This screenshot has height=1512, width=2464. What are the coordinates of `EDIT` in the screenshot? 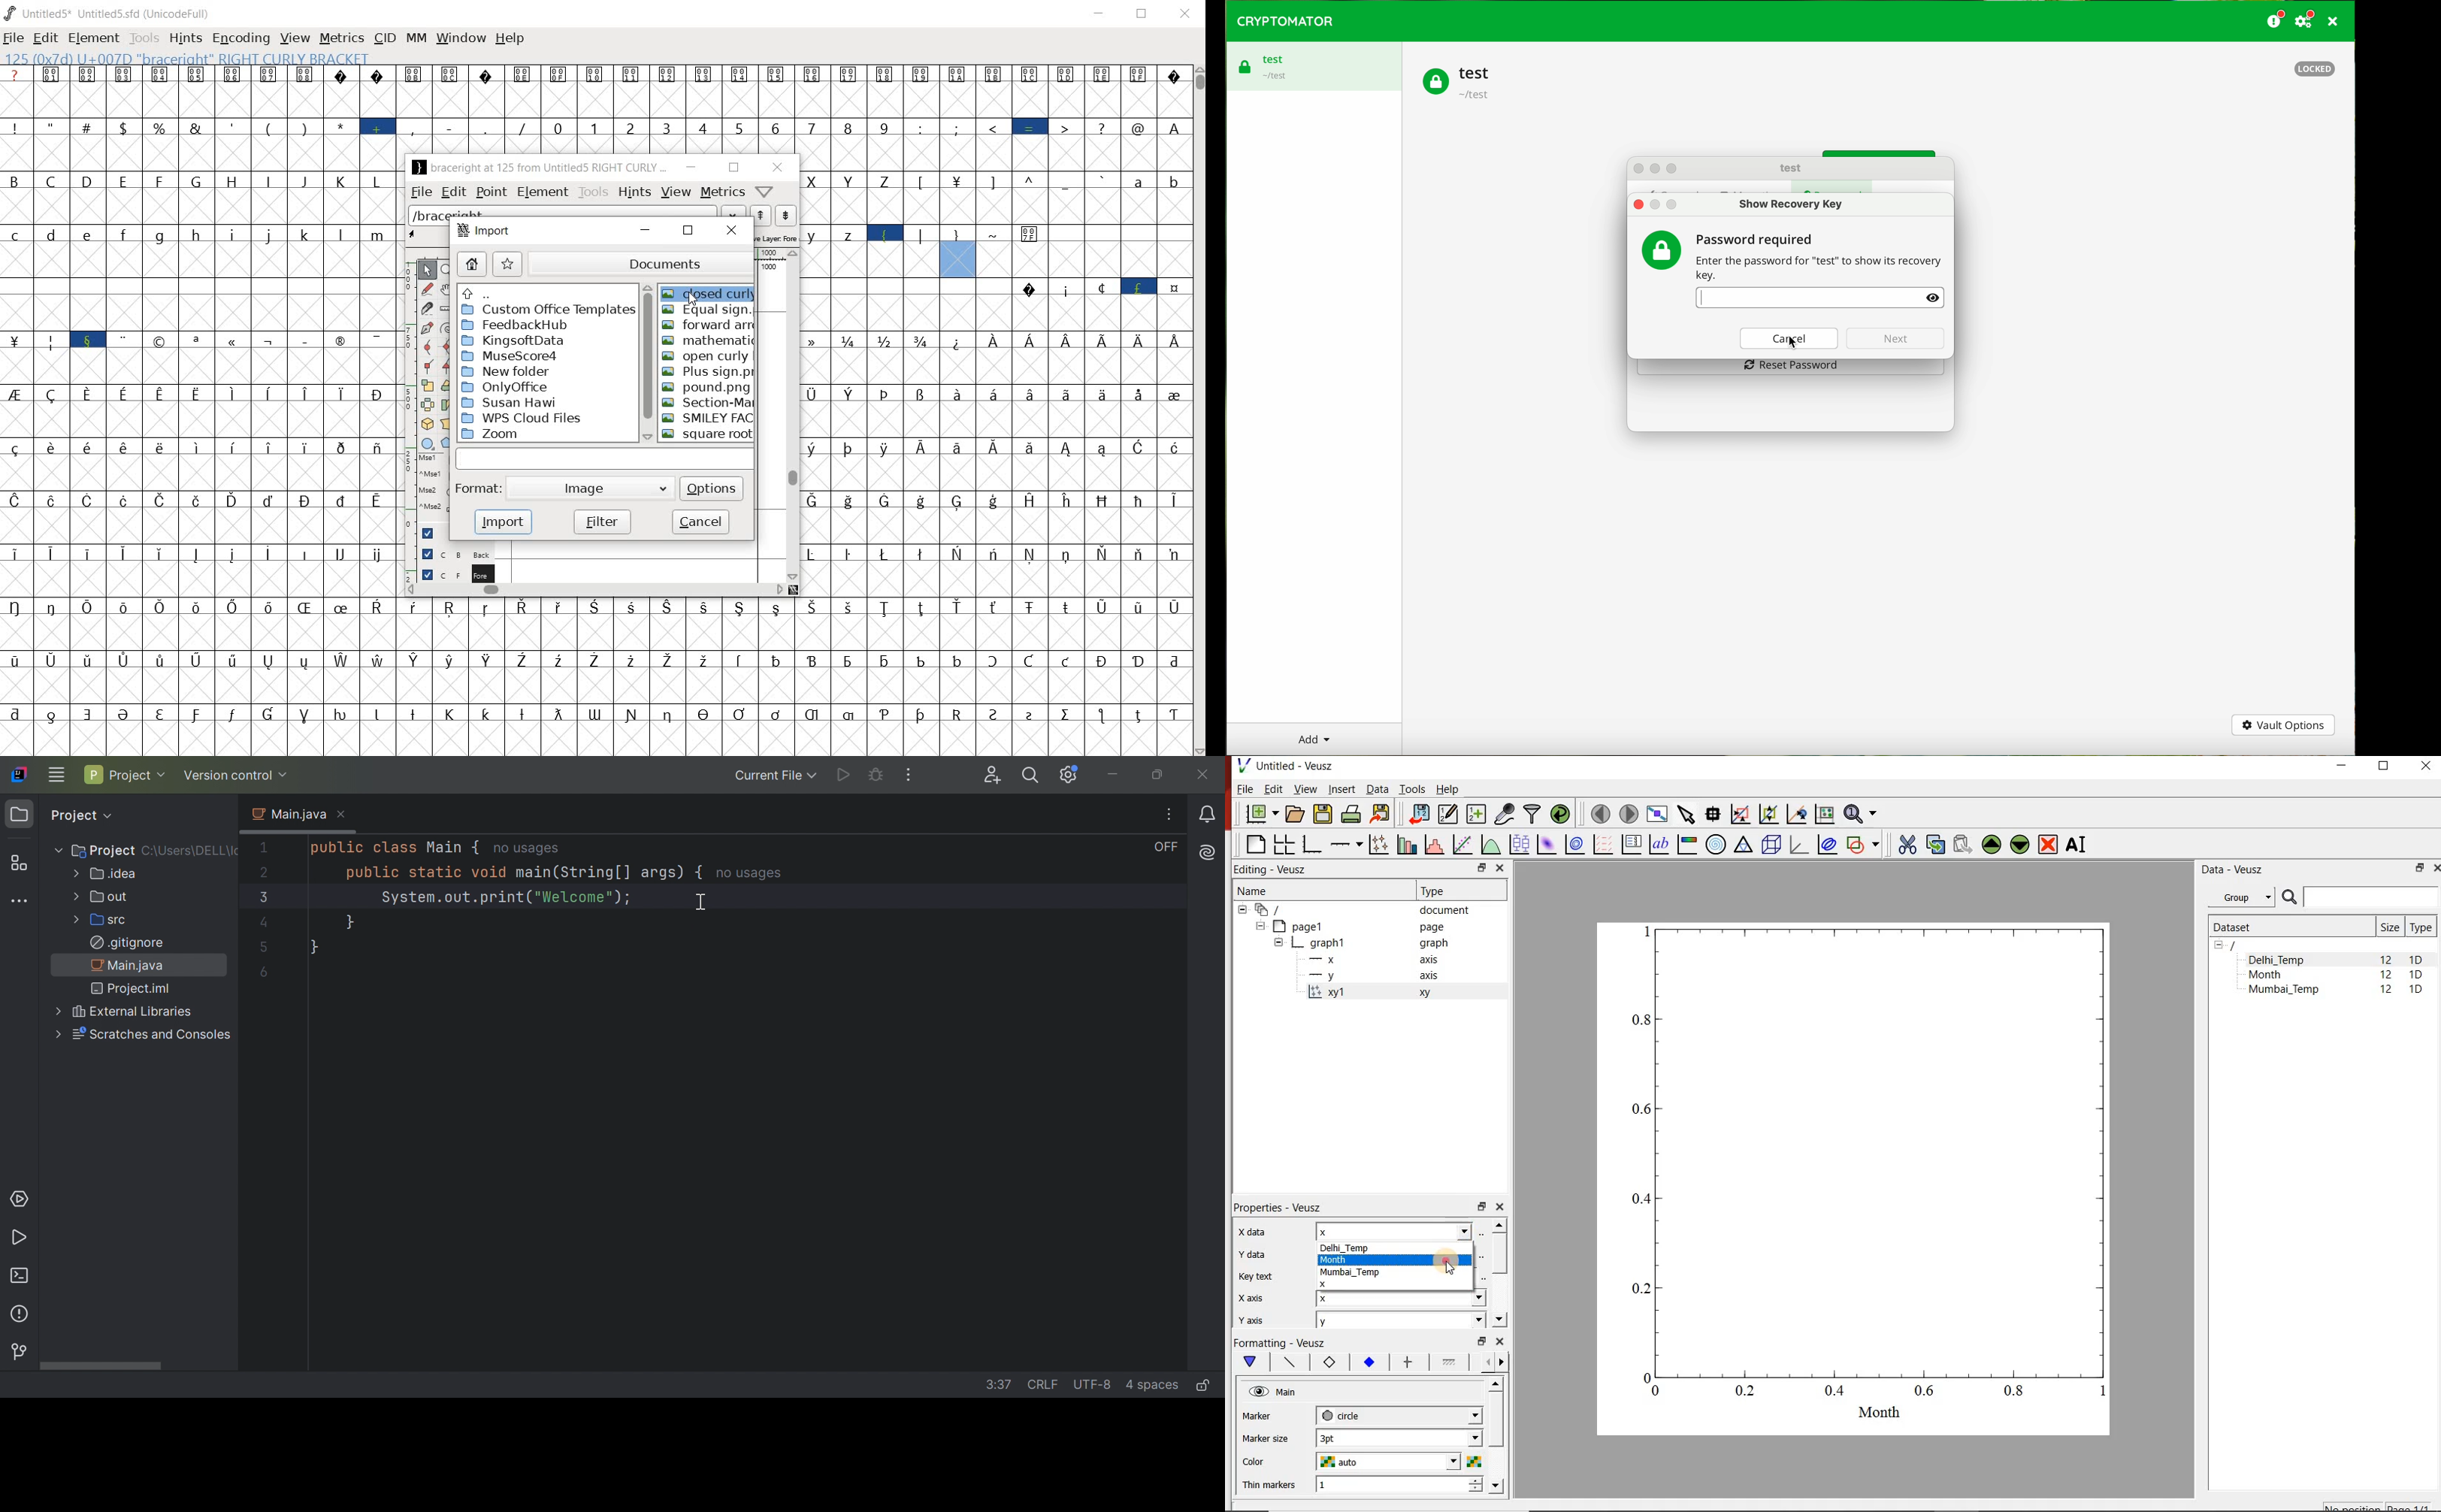 It's located at (45, 39).